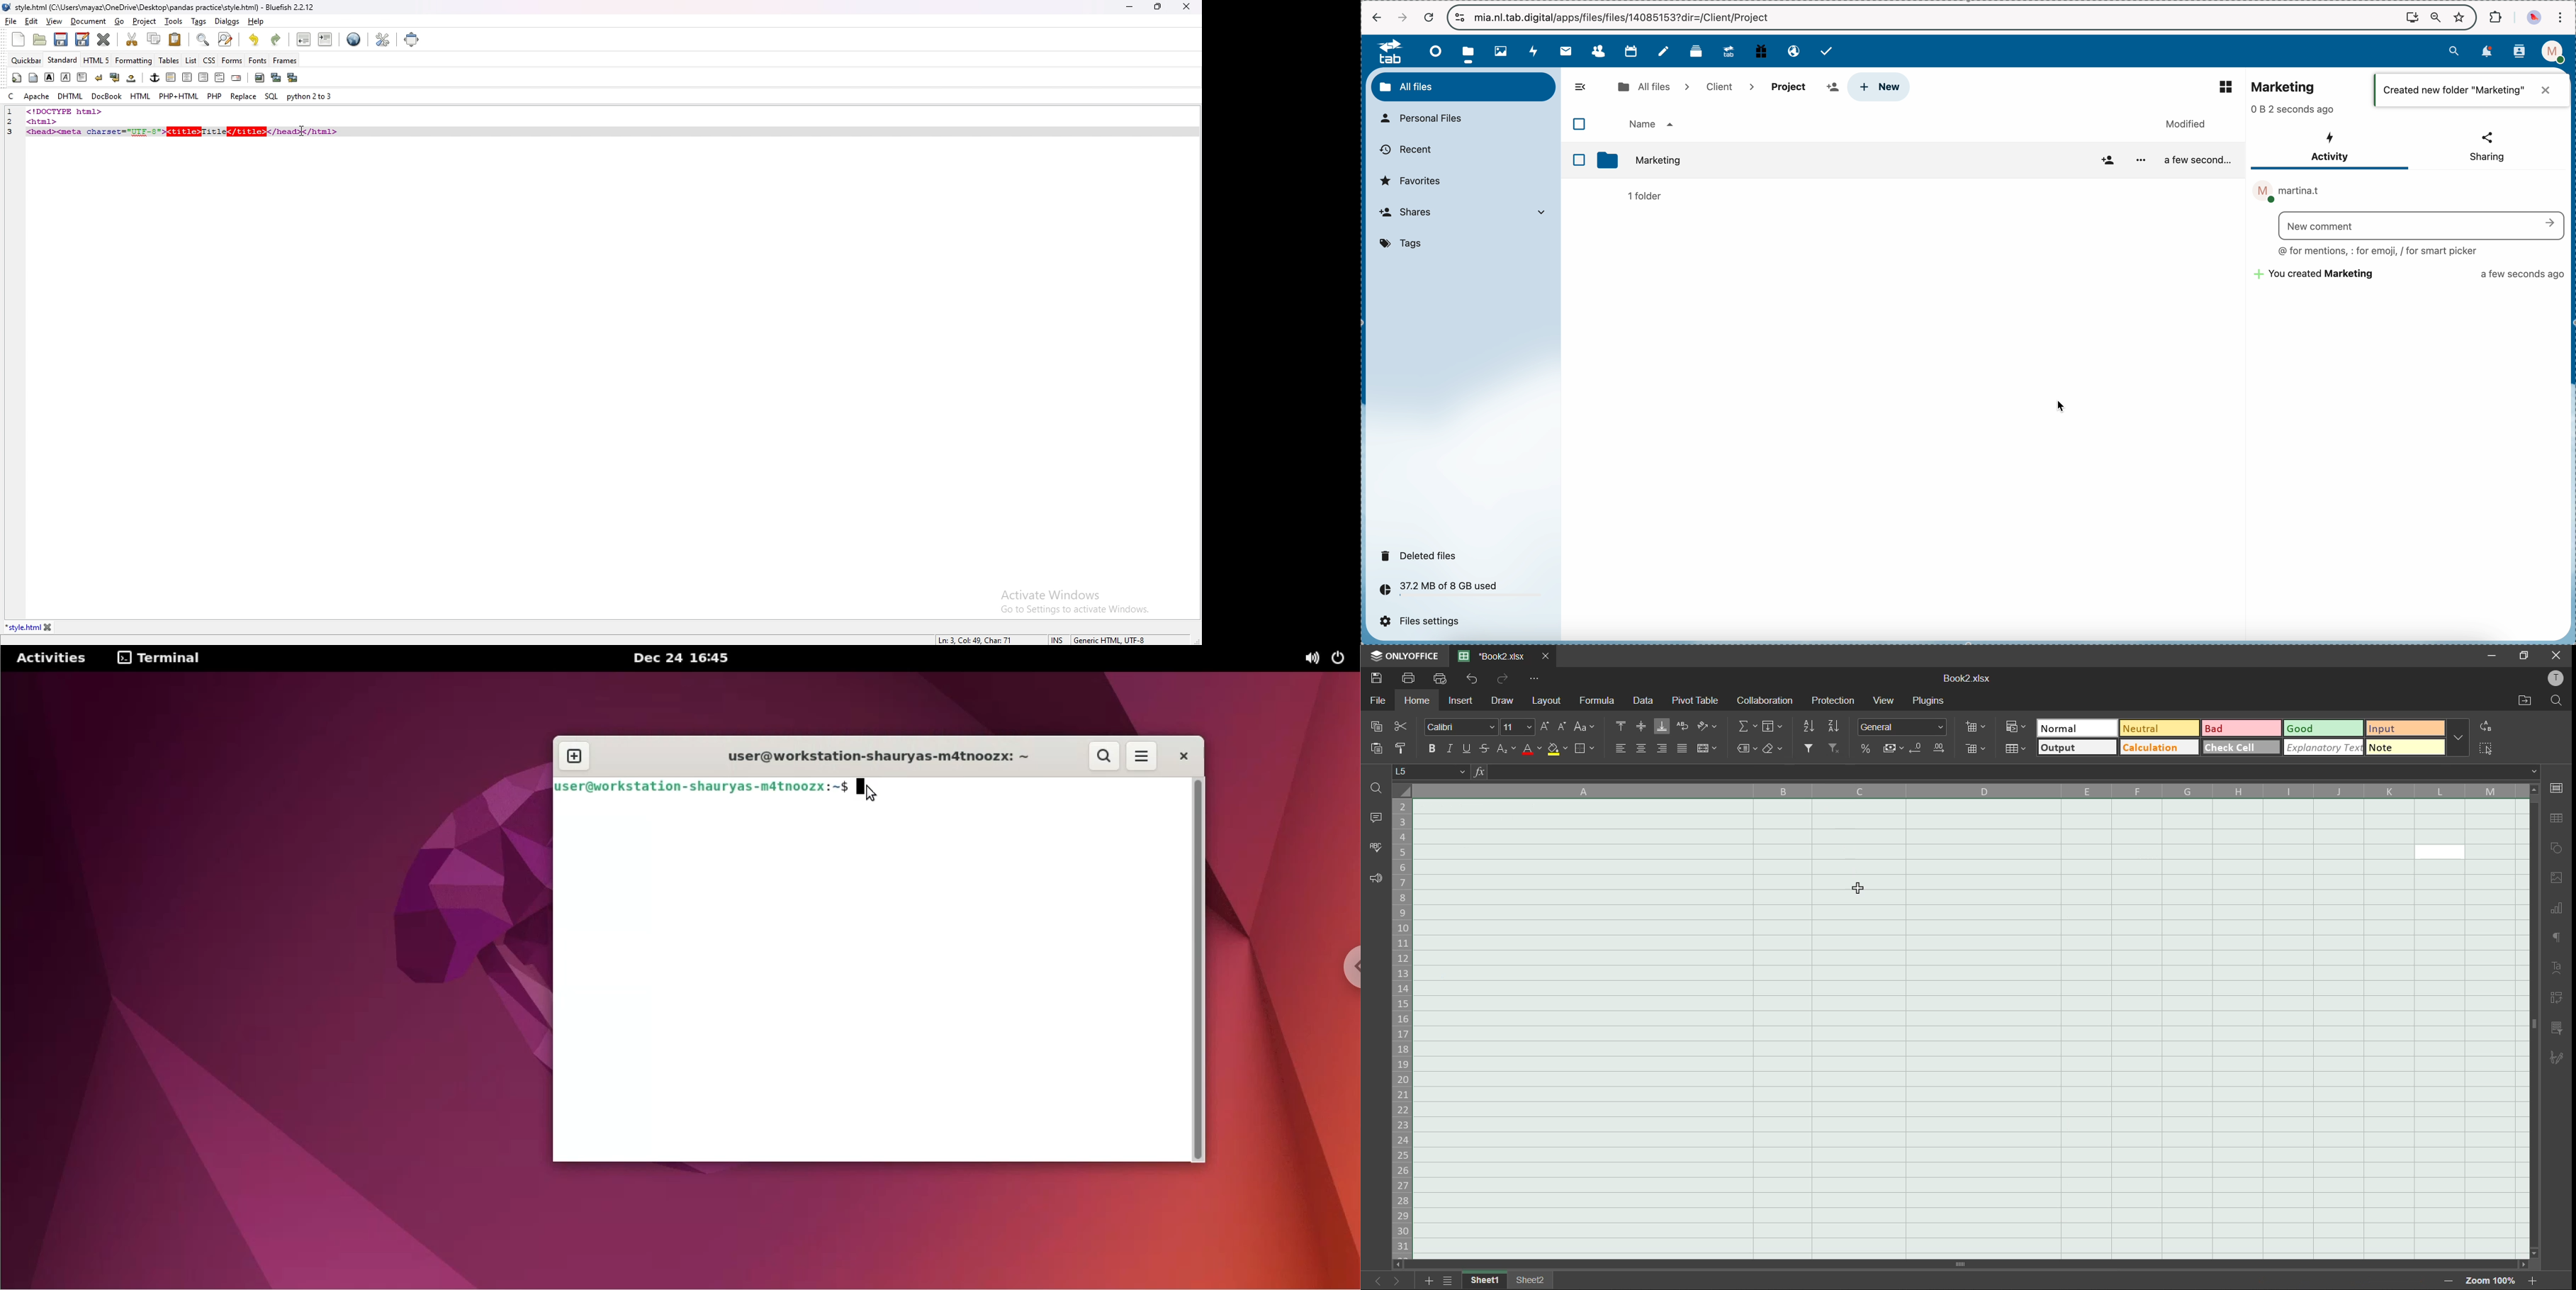 The image size is (2576, 1316). Describe the element at coordinates (1884, 88) in the screenshot. I see `click on new button` at that location.